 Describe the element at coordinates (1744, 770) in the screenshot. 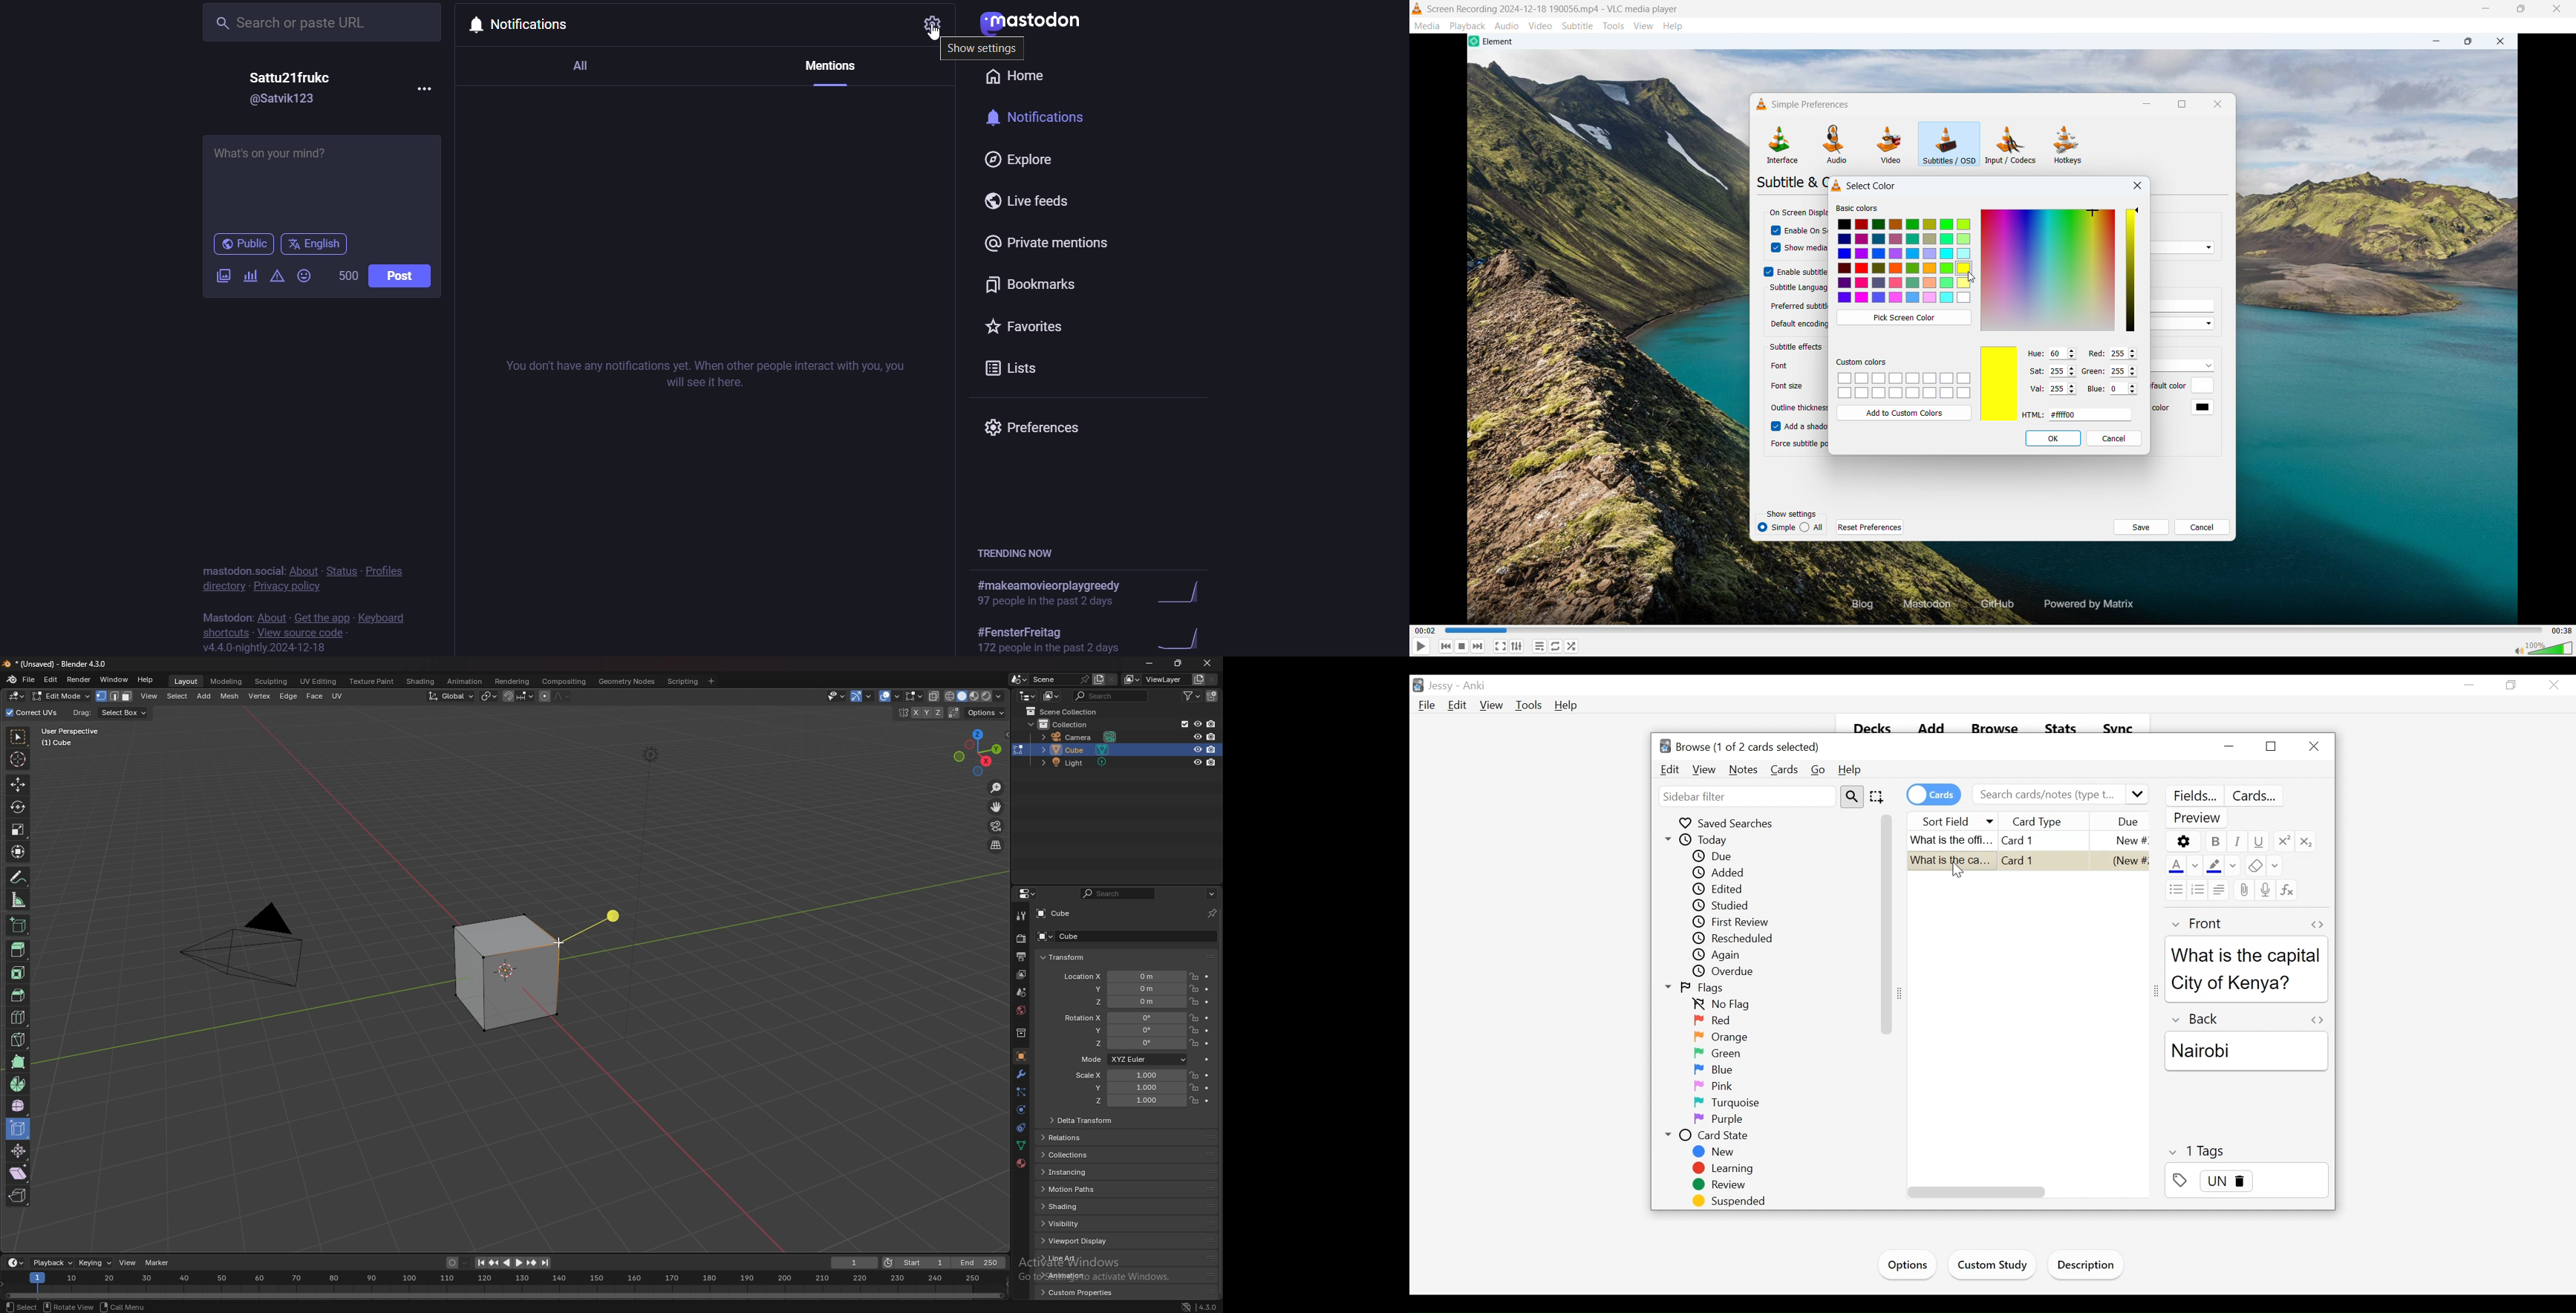

I see `Notes` at that location.